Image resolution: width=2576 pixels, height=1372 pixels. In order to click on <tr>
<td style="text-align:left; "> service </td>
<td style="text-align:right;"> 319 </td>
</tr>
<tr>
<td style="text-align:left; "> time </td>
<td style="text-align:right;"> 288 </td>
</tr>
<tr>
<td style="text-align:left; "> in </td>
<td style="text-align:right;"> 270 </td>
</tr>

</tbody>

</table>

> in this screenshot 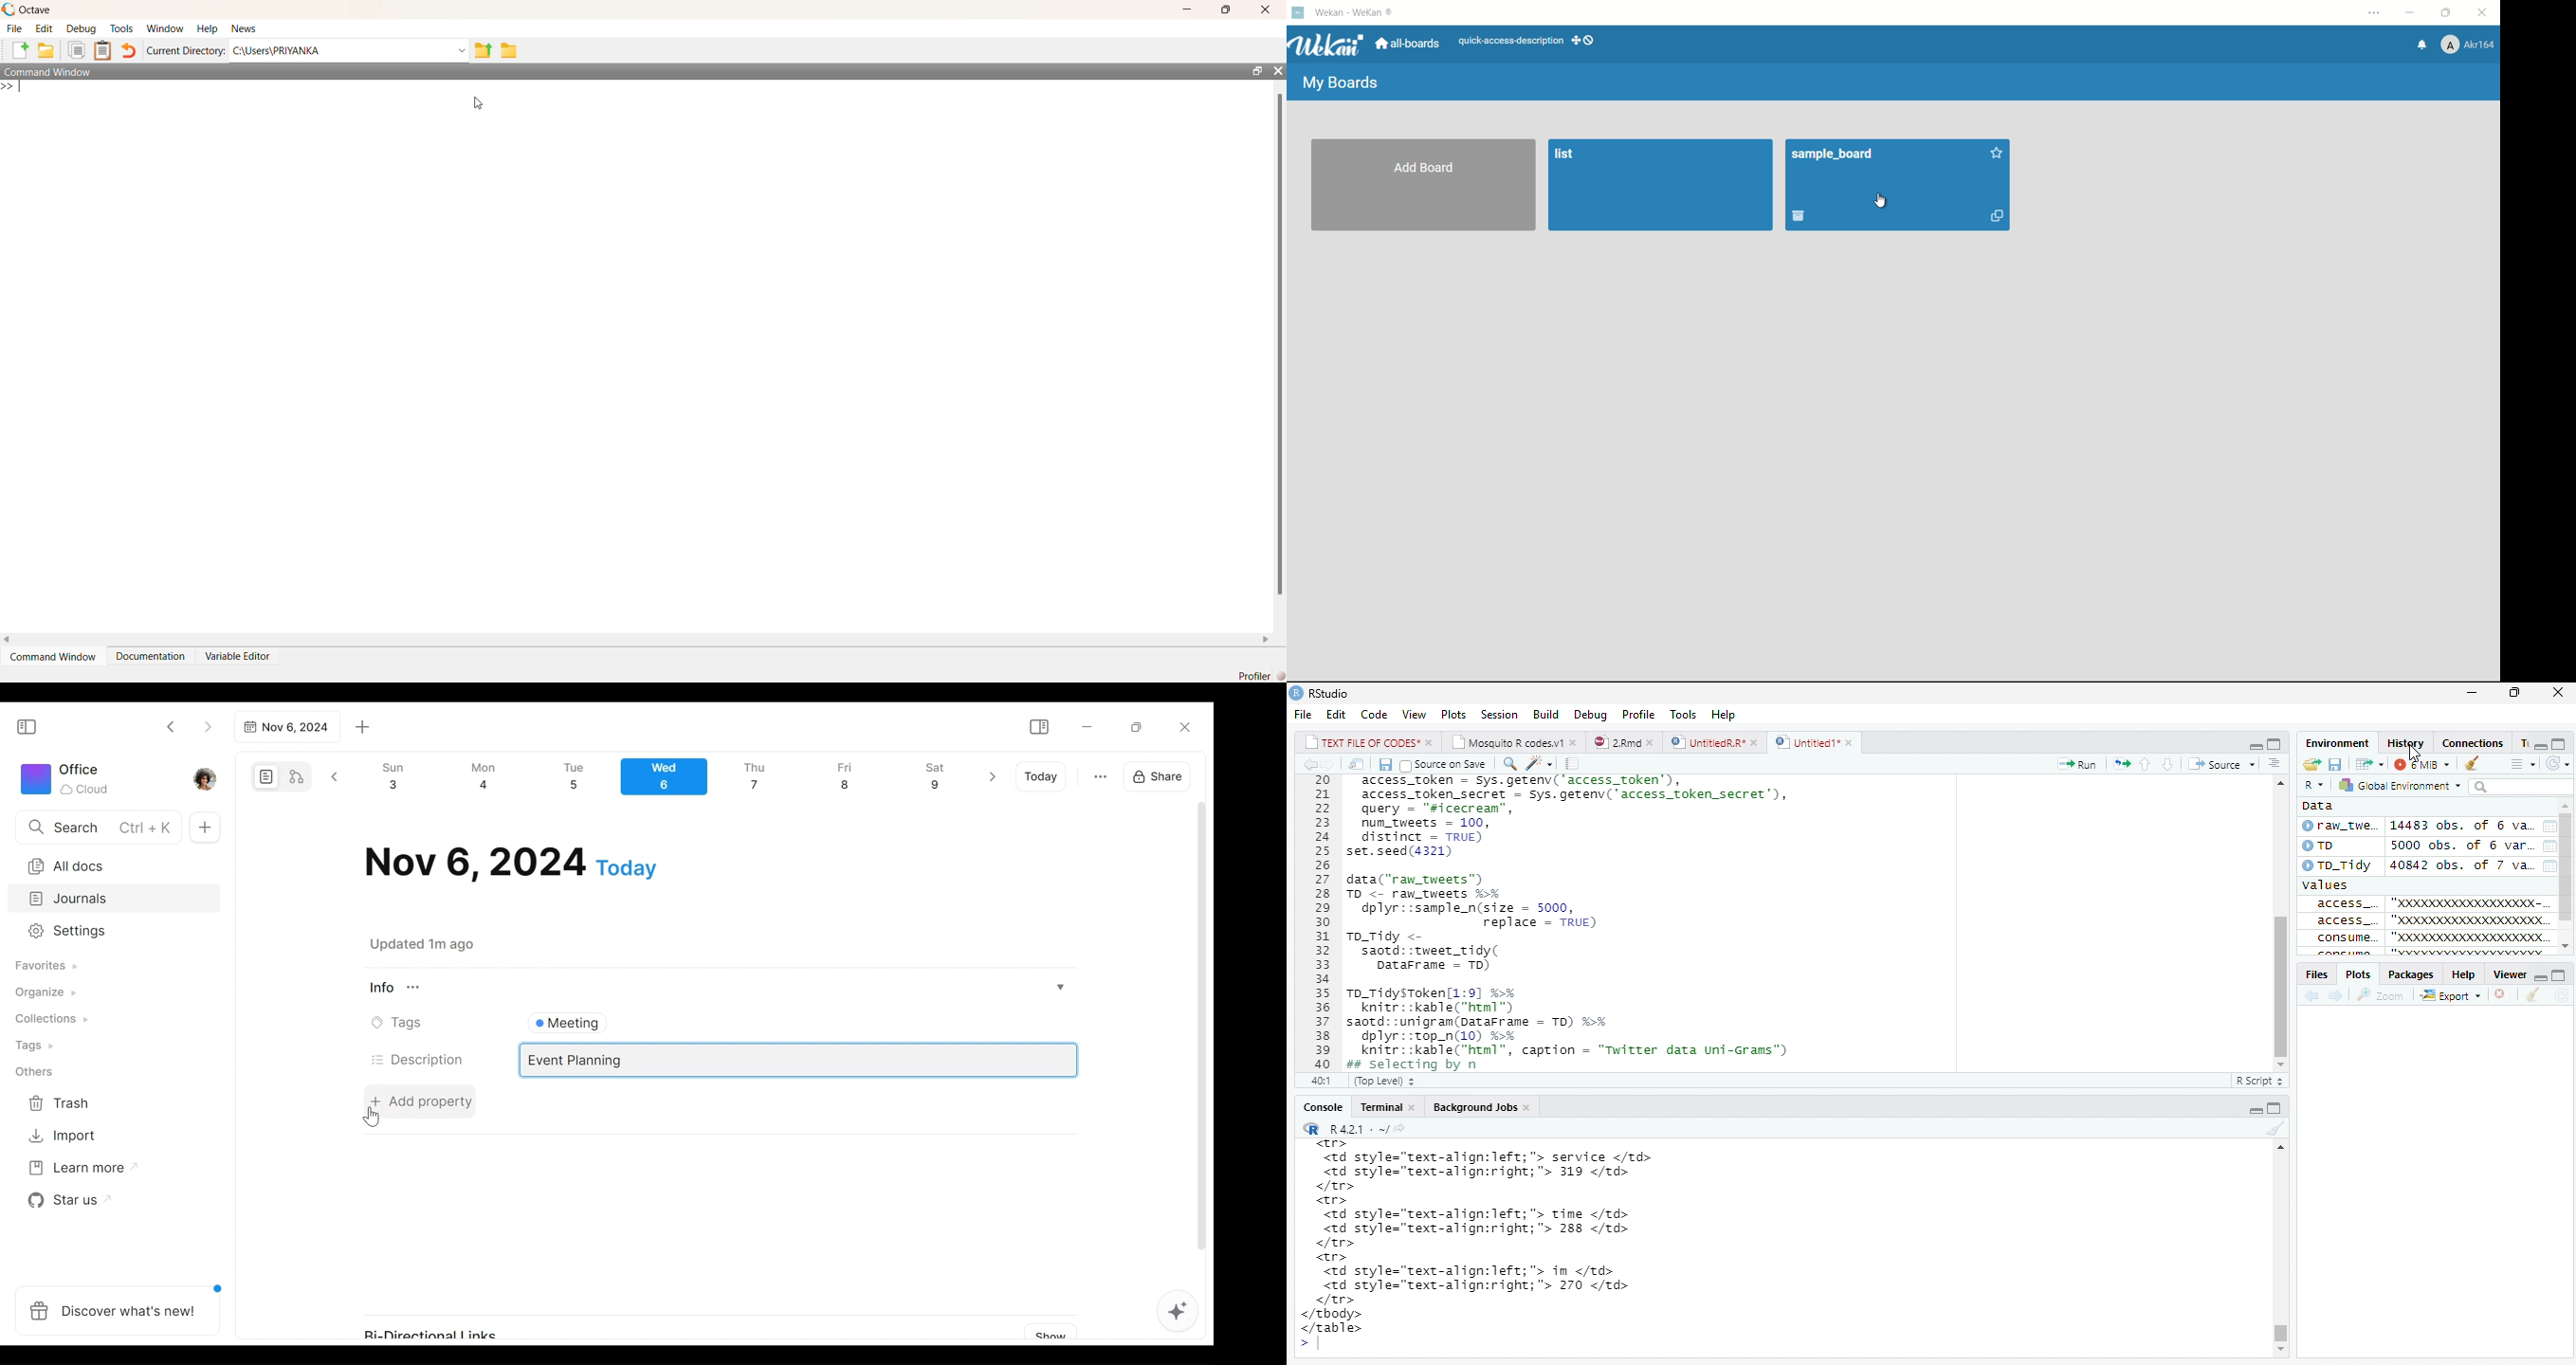, I will do `click(1516, 1247)`.